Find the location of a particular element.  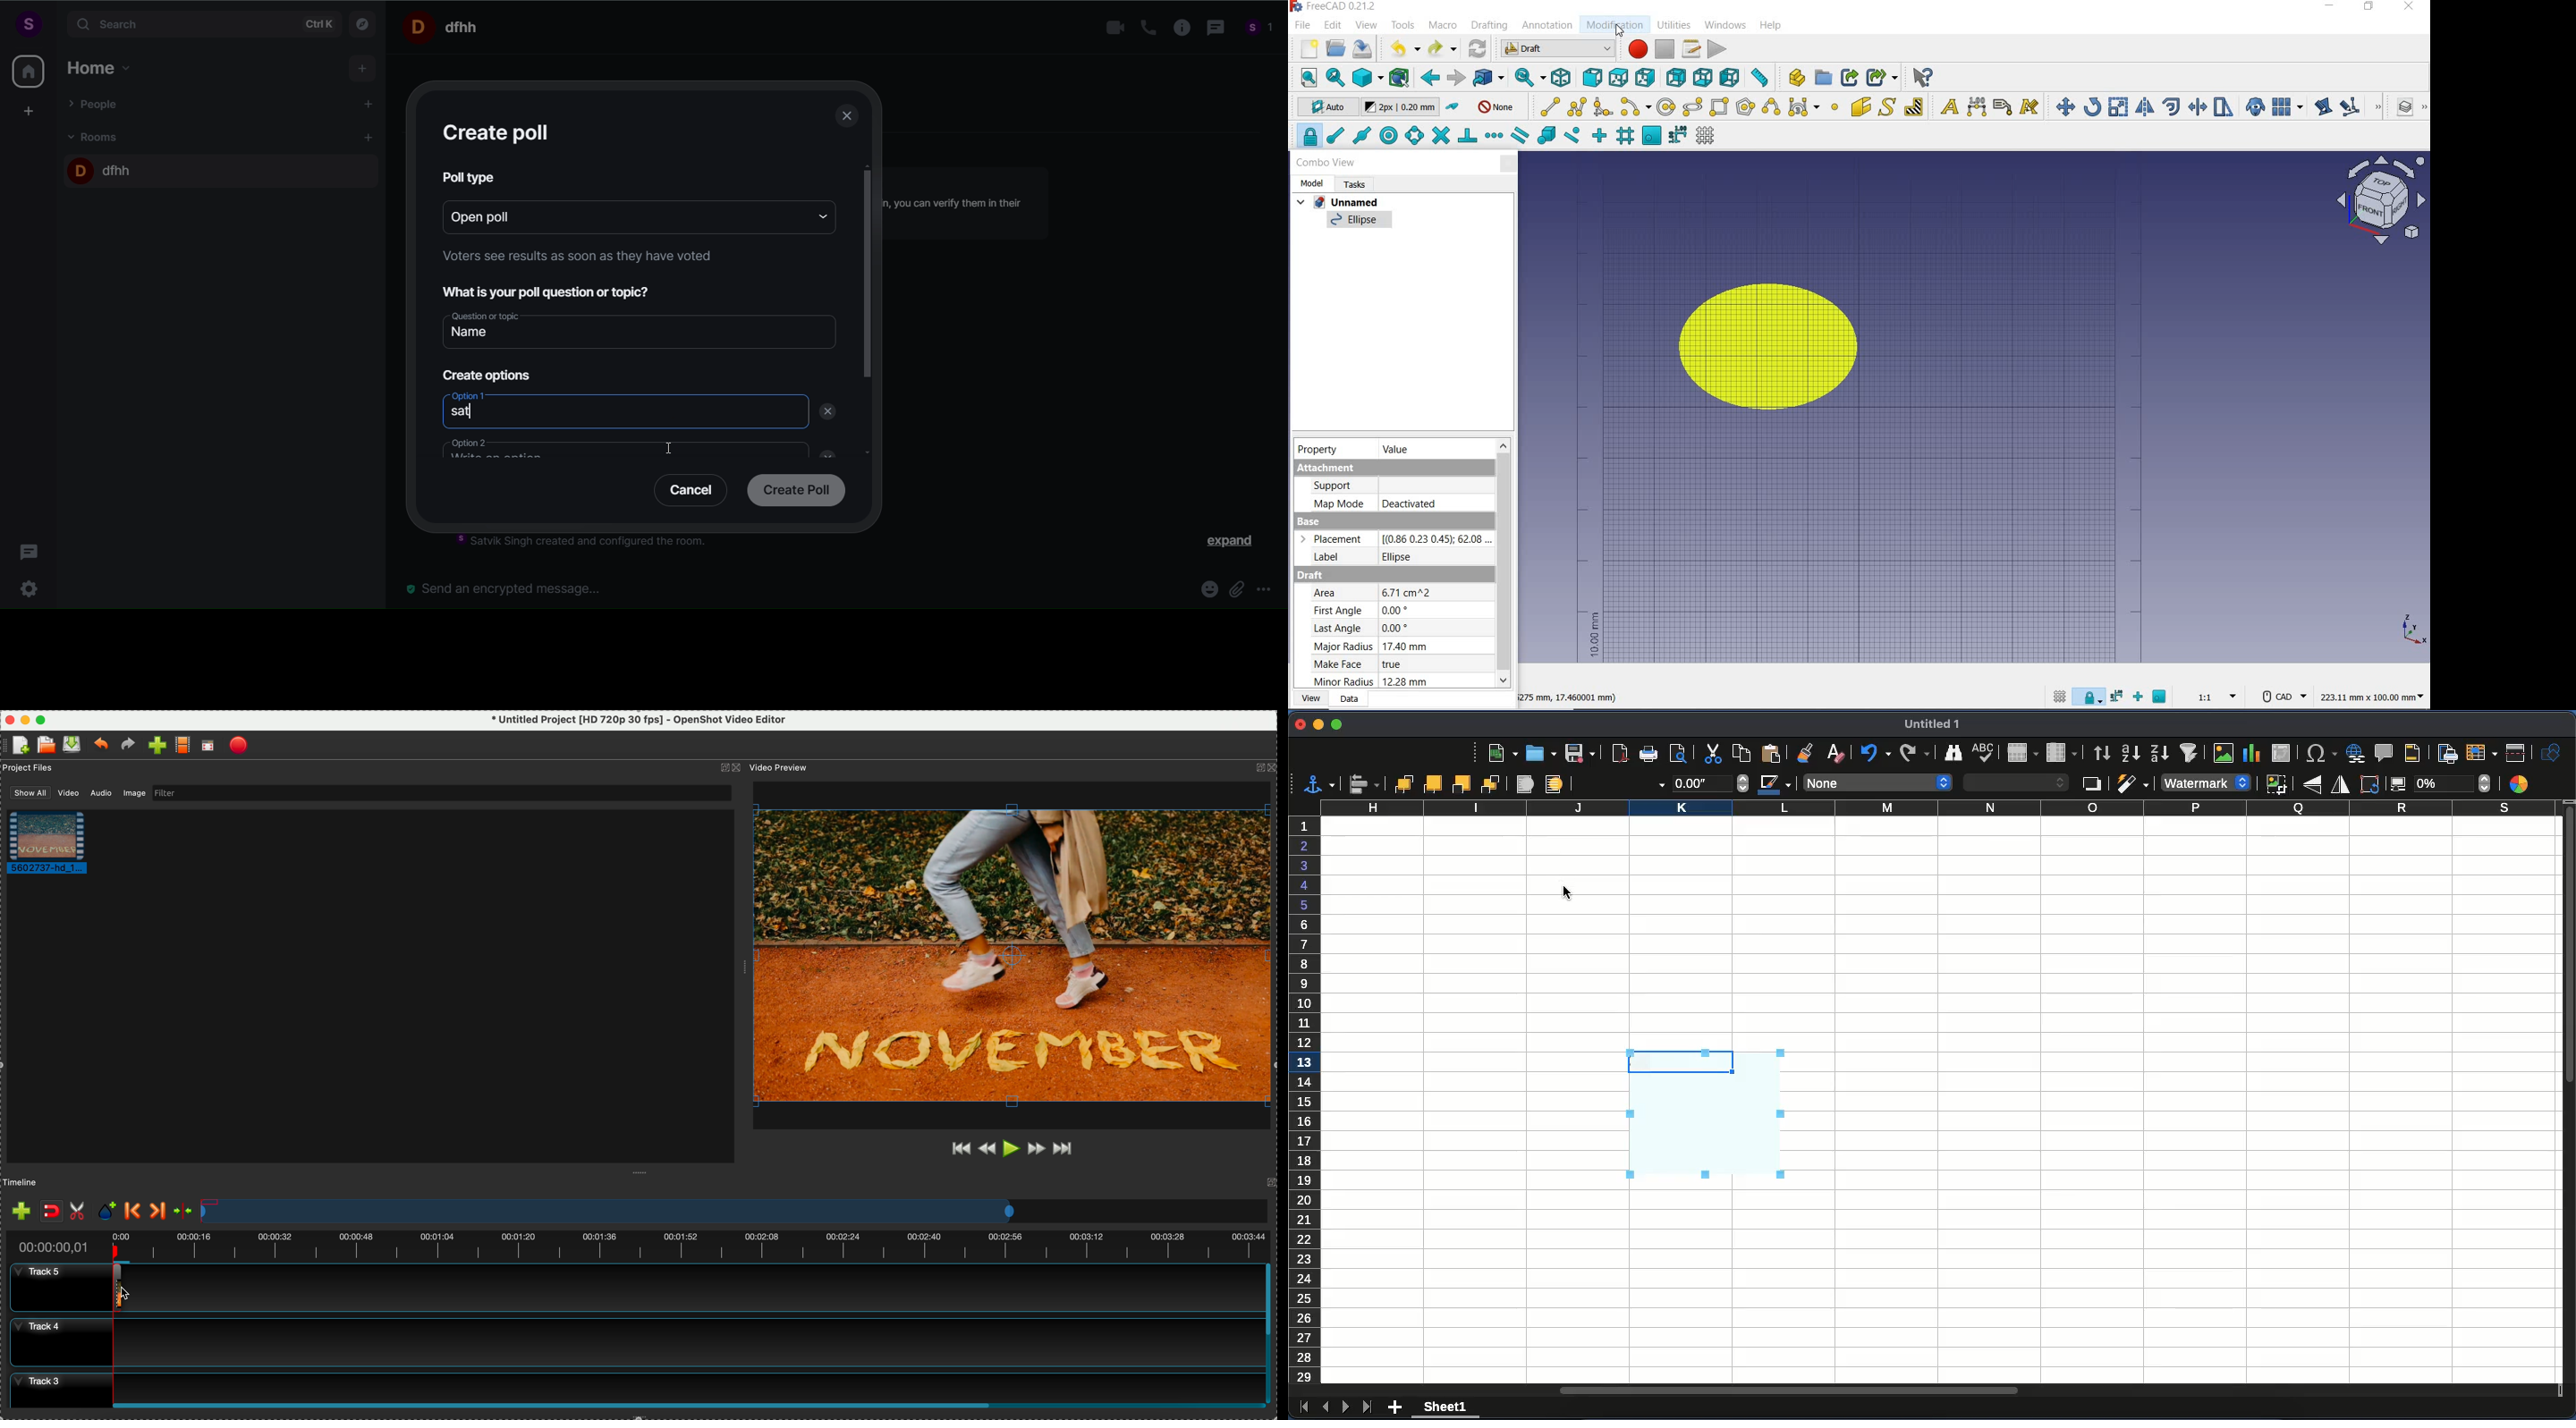

open is located at coordinates (1335, 49).